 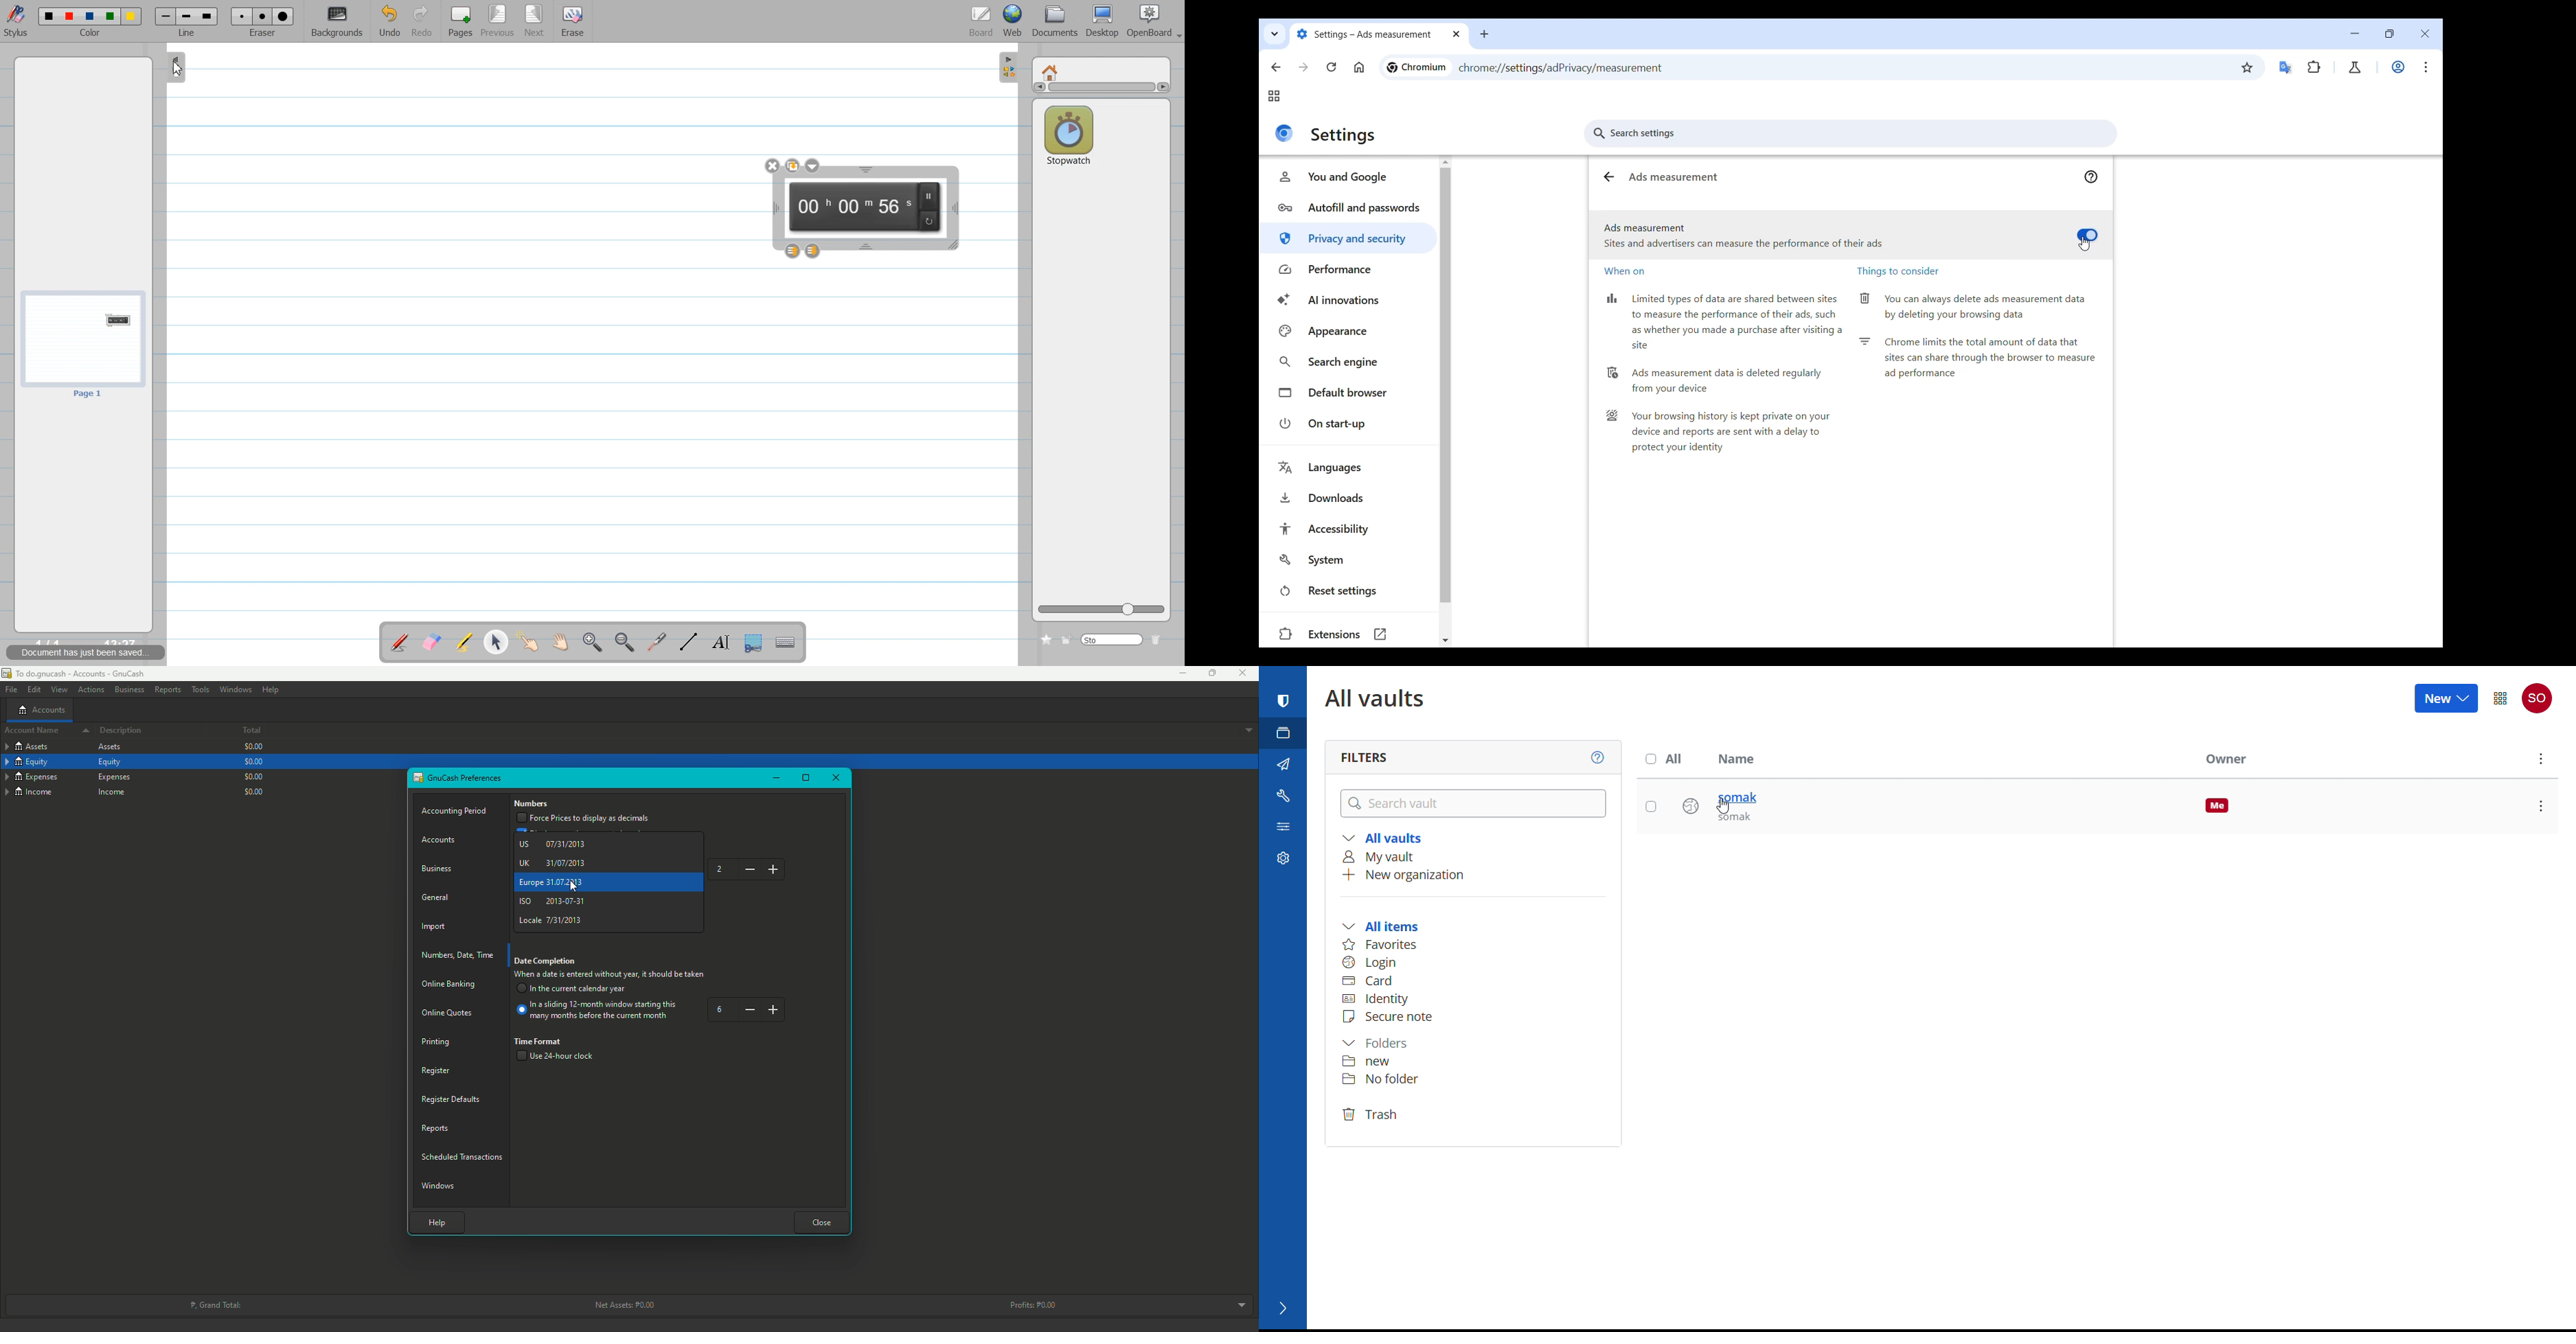 I want to click on Accounts, so click(x=442, y=840).